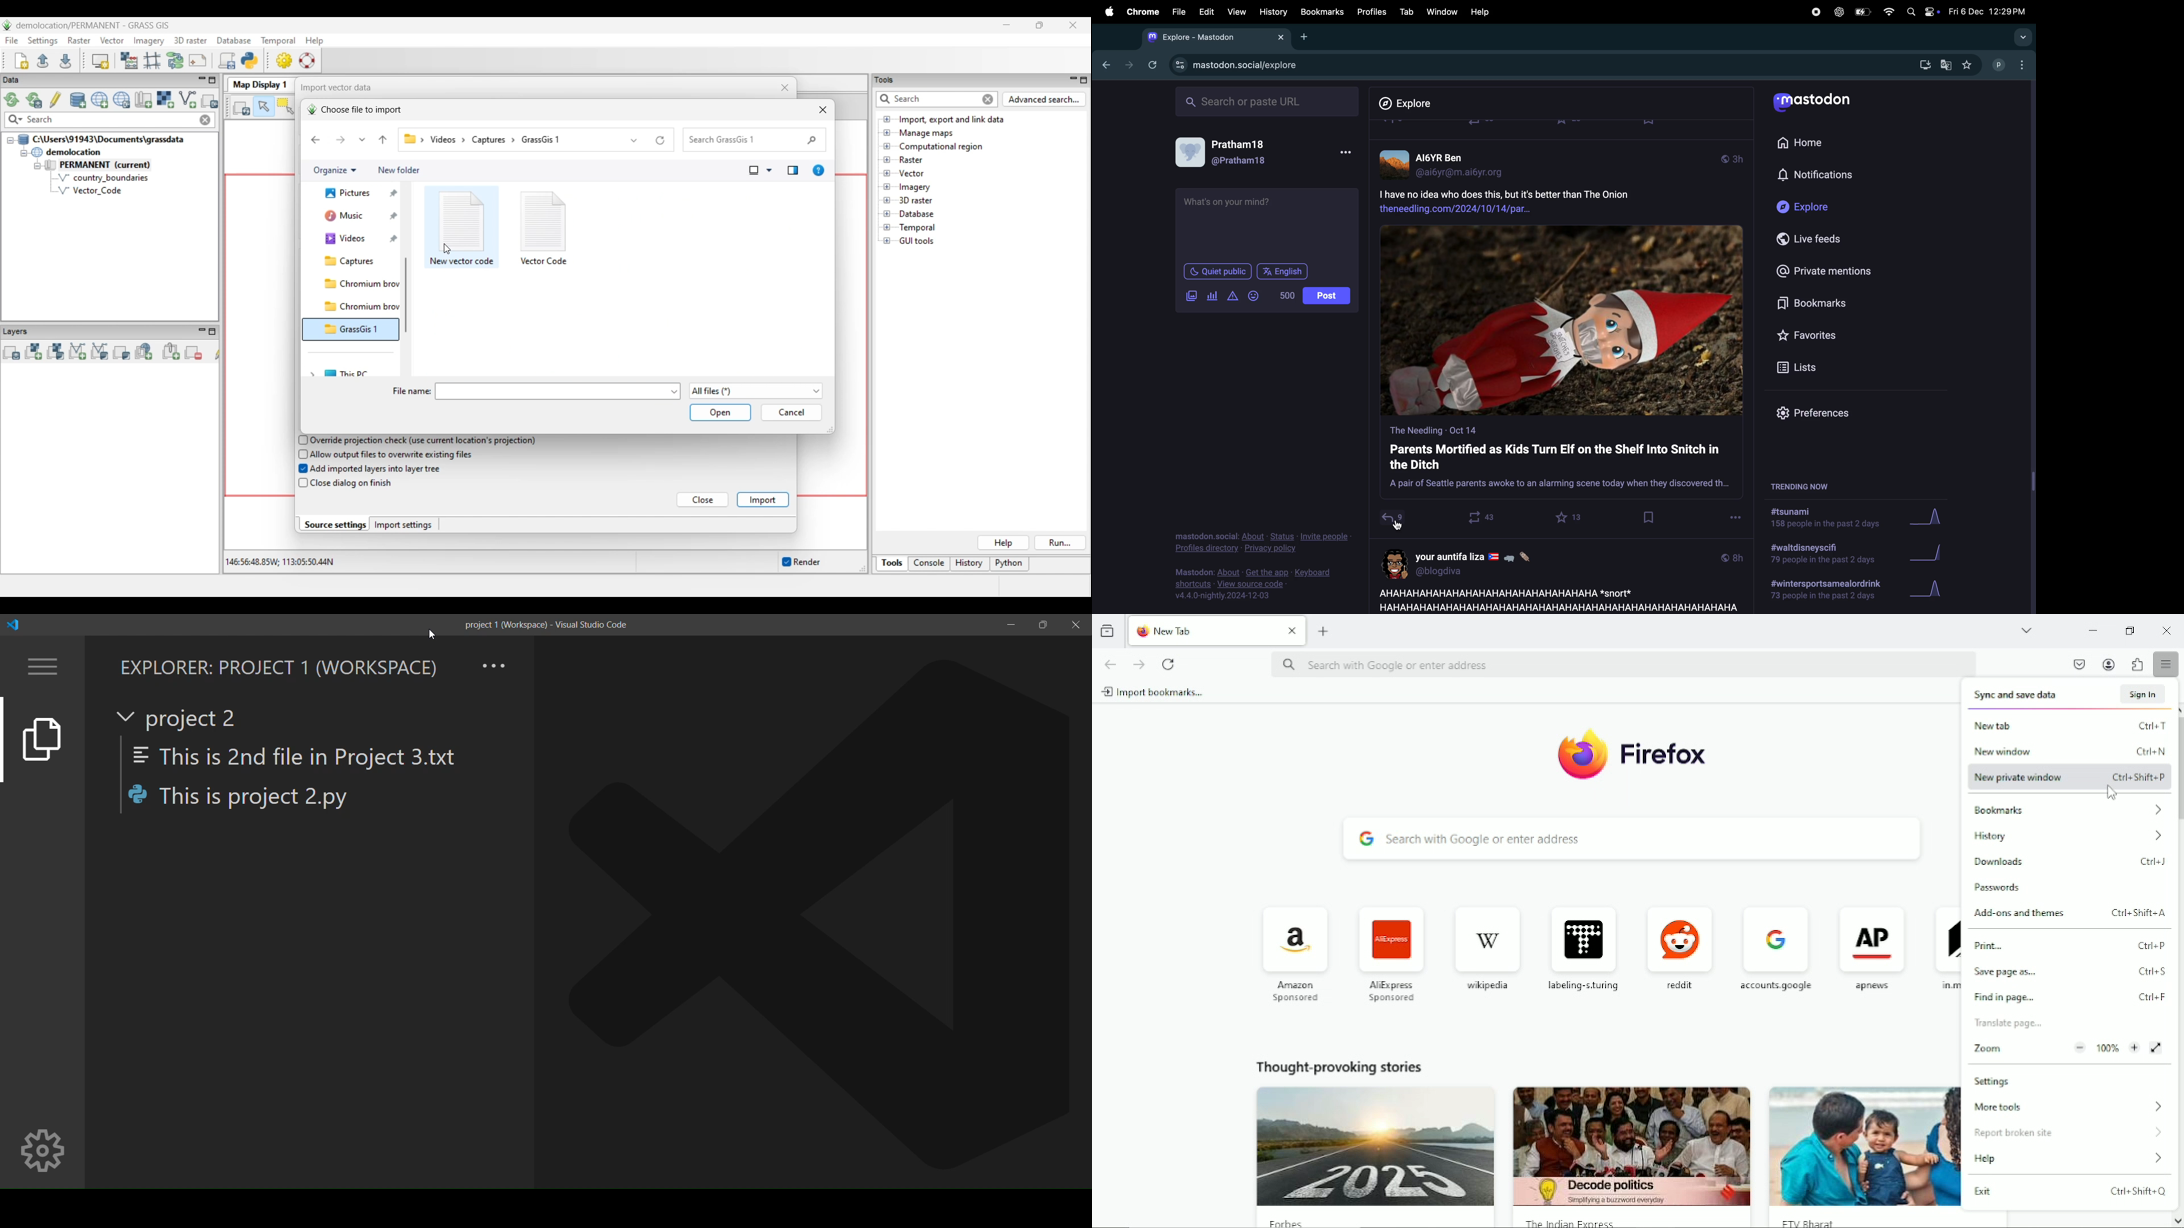  Describe the element at coordinates (1996, 887) in the screenshot. I see `passwords` at that location.